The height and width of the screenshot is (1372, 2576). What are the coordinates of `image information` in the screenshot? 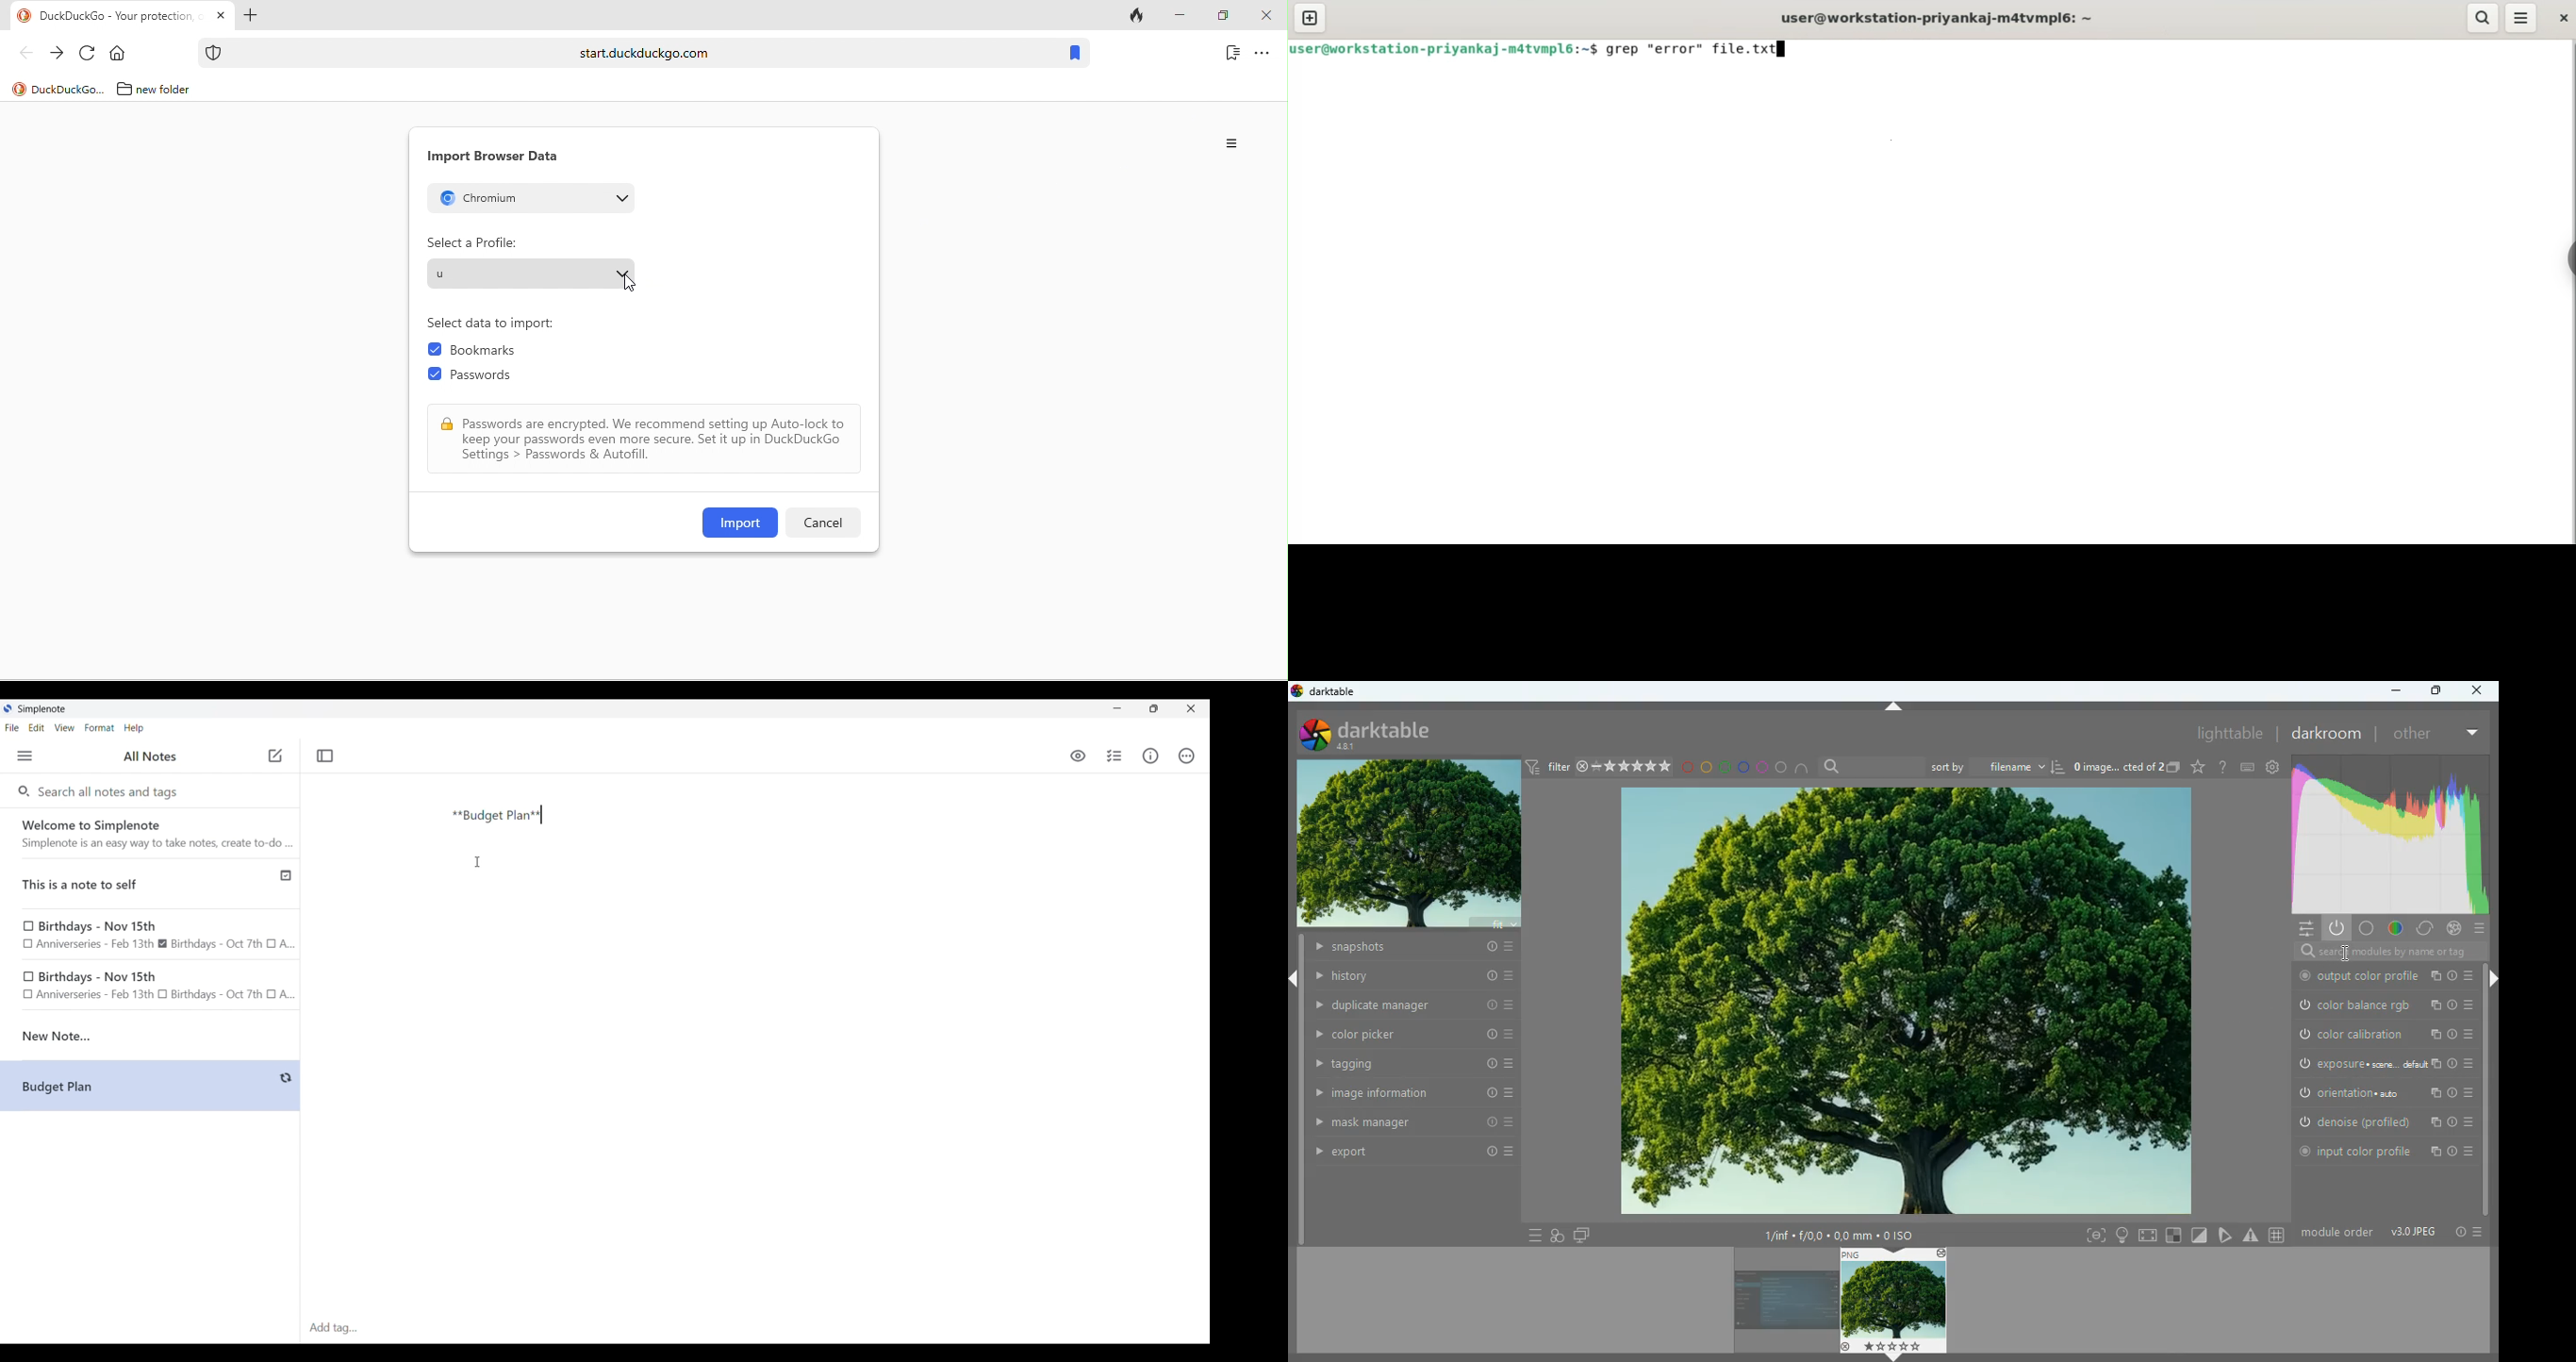 It's located at (1415, 1093).